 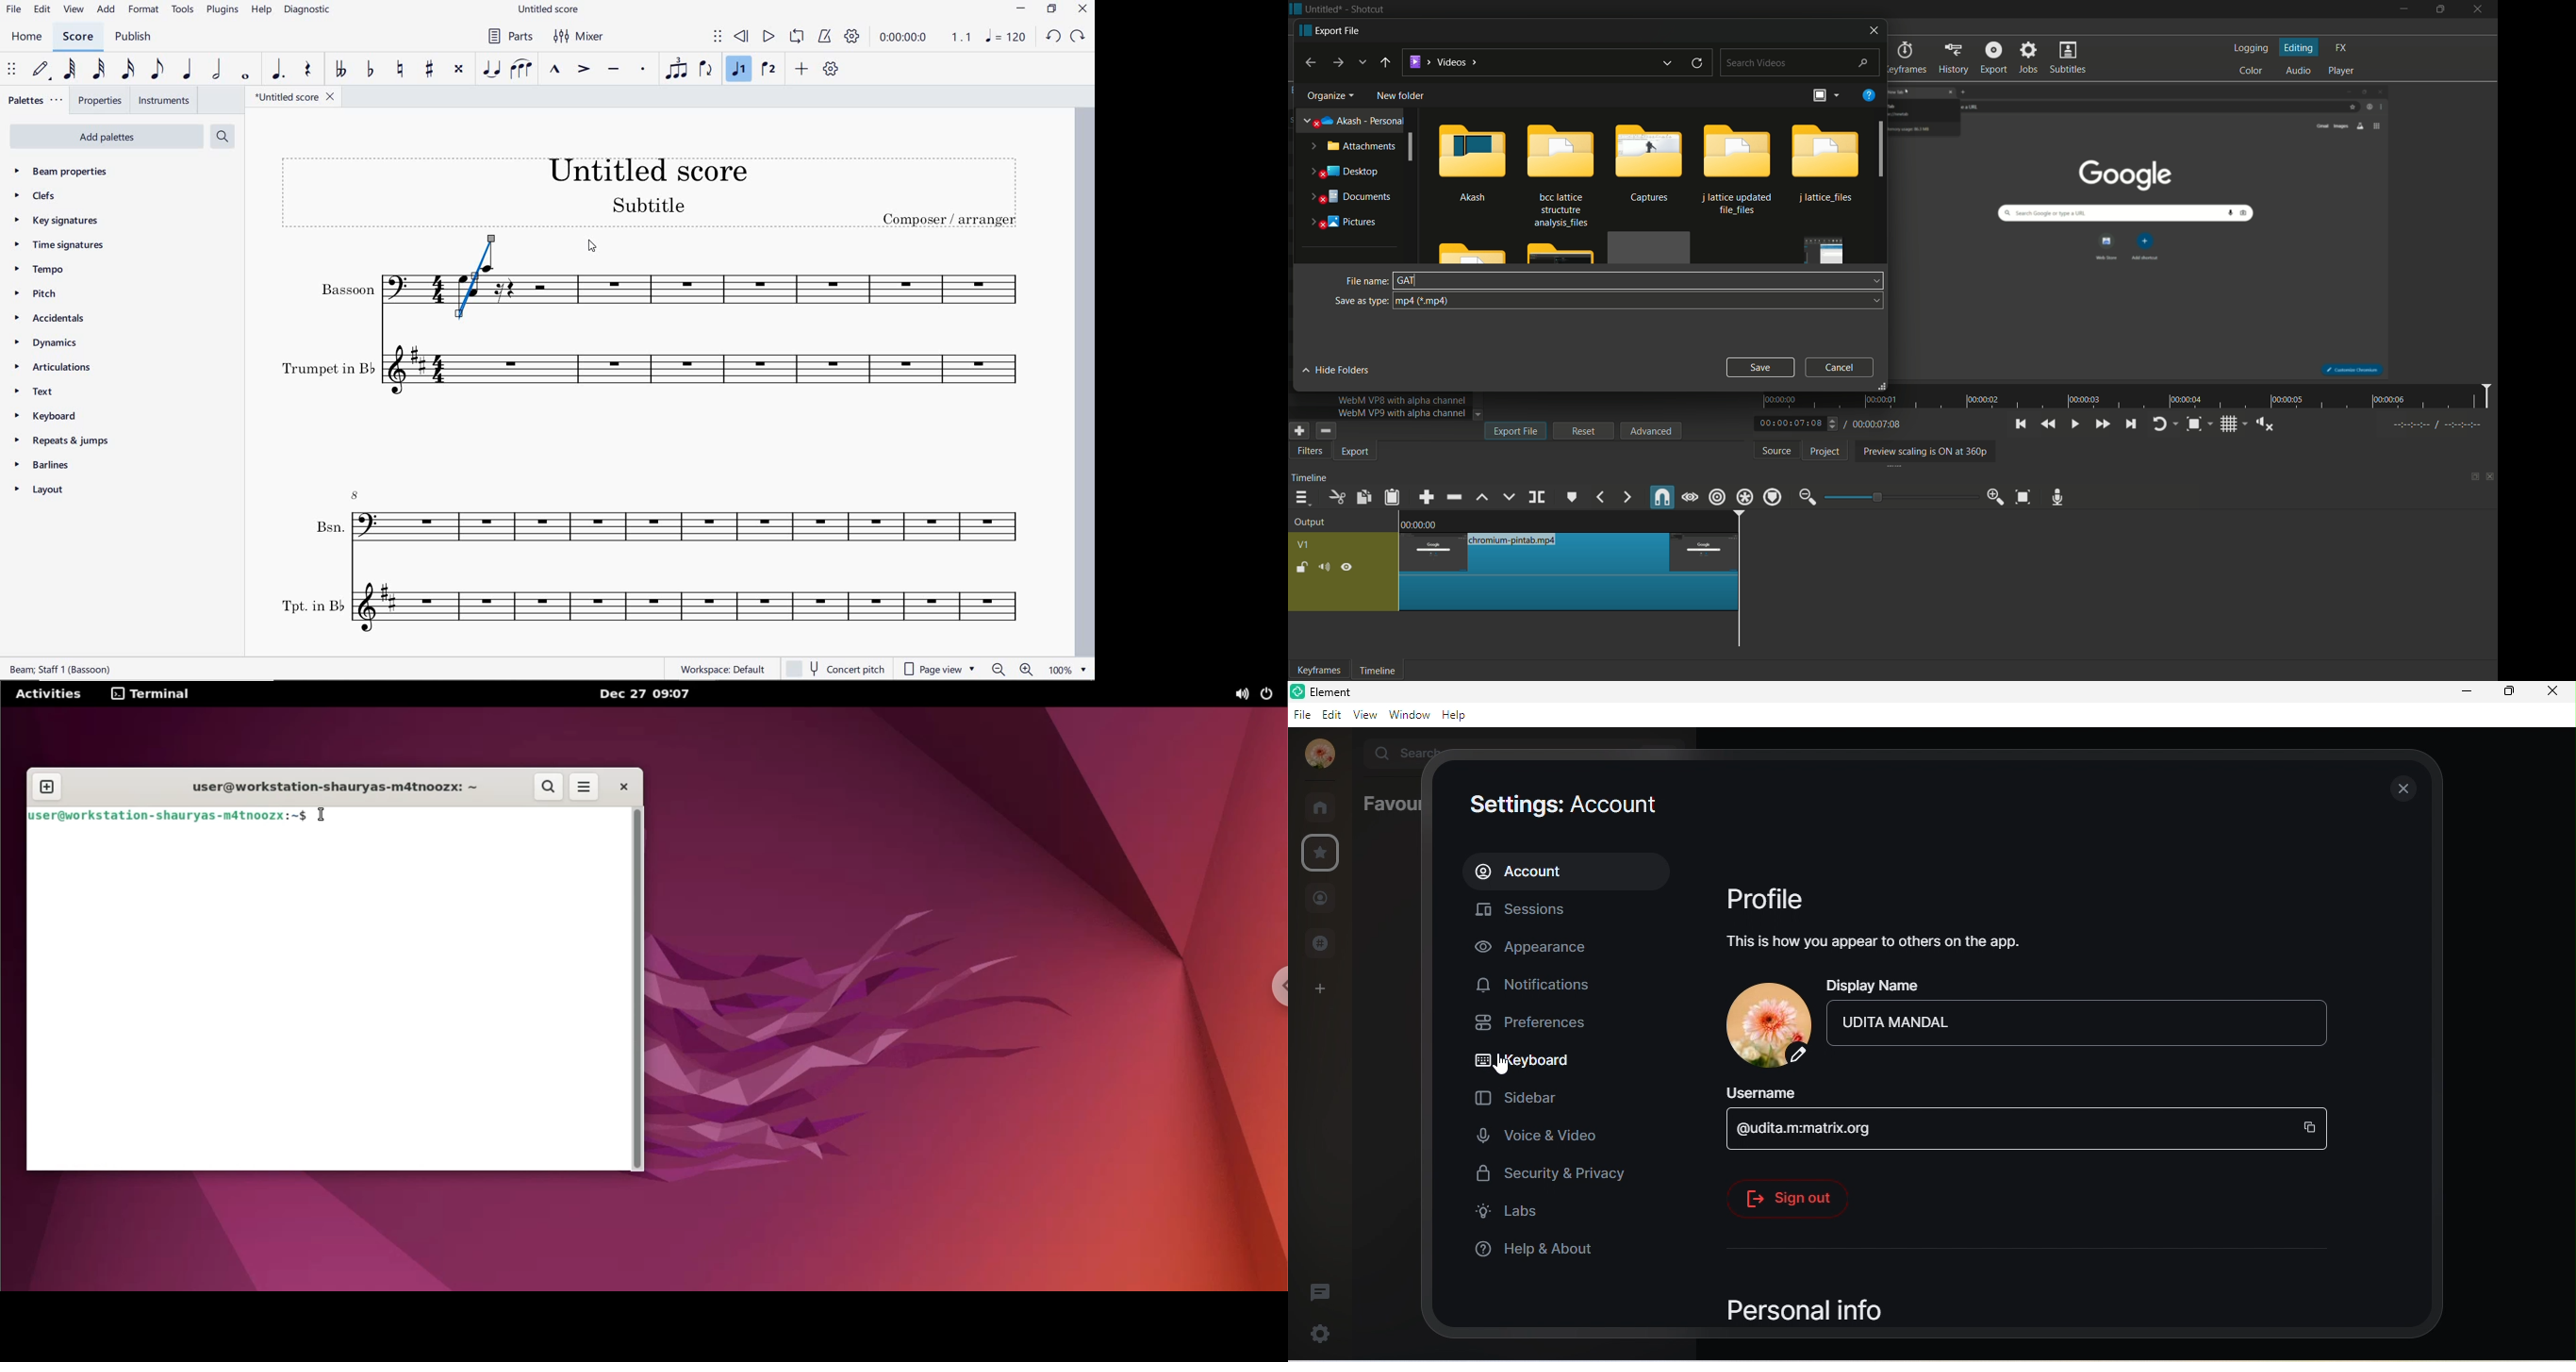 What do you see at coordinates (2491, 478) in the screenshot?
I see `close timeline` at bounding box center [2491, 478].